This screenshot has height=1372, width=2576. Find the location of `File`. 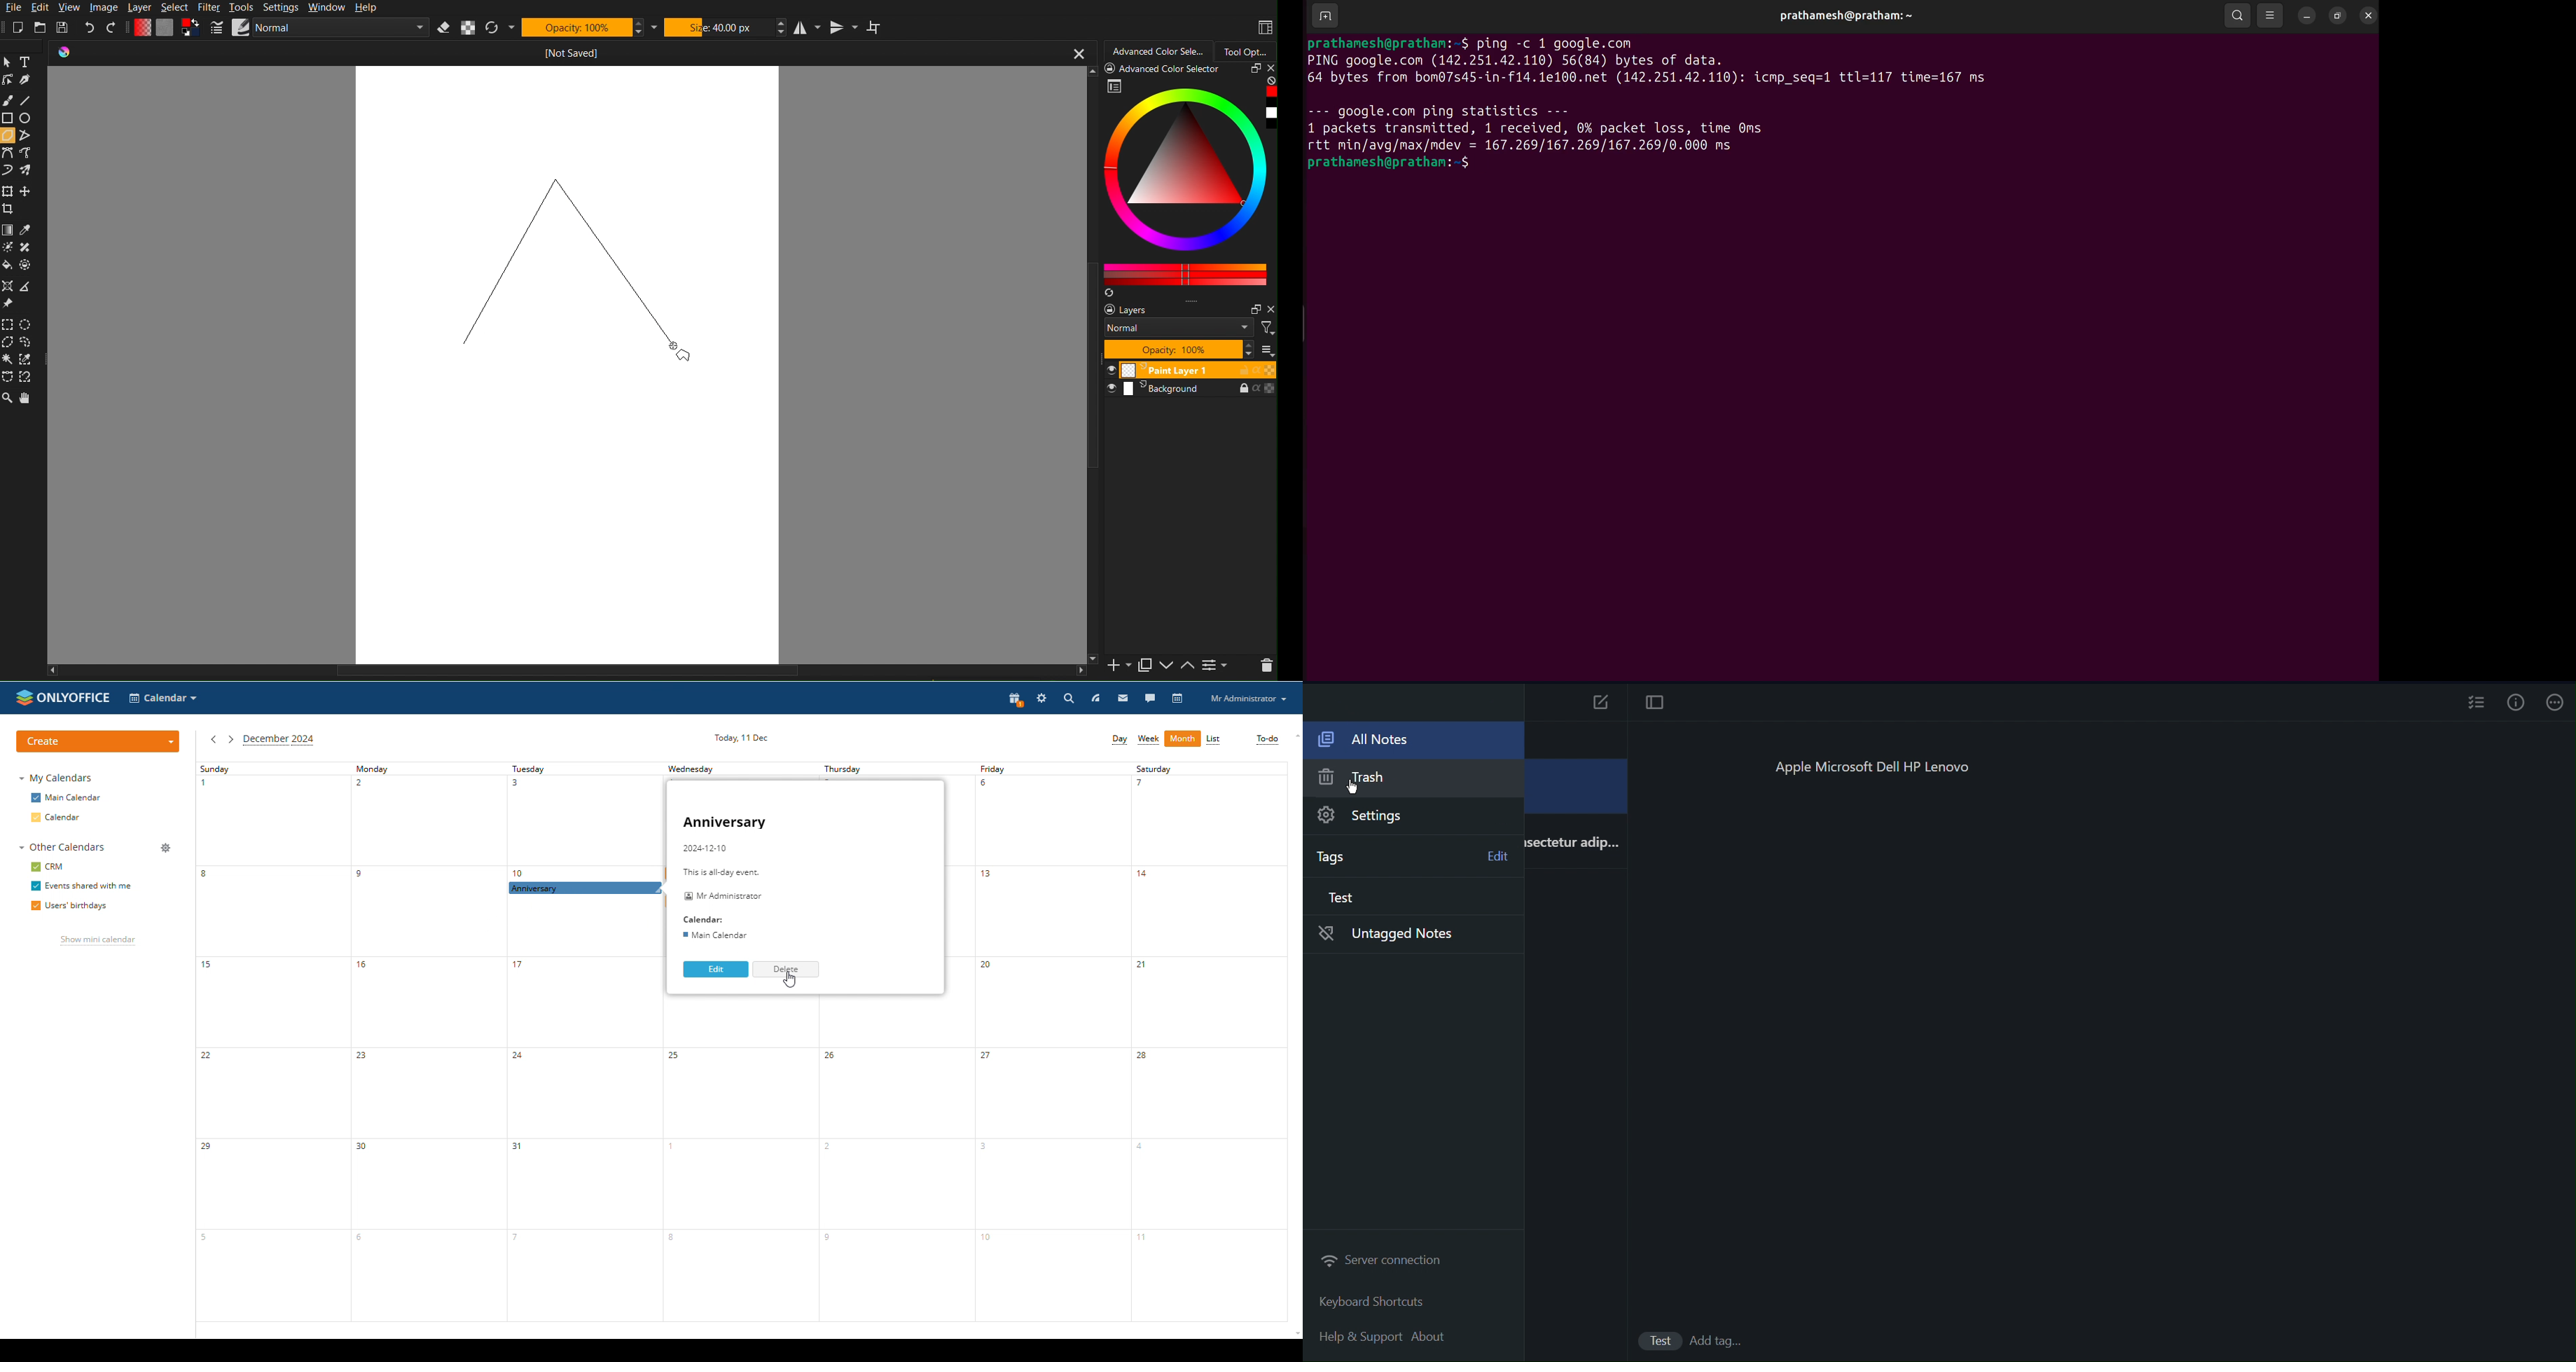

File is located at coordinates (17, 8).